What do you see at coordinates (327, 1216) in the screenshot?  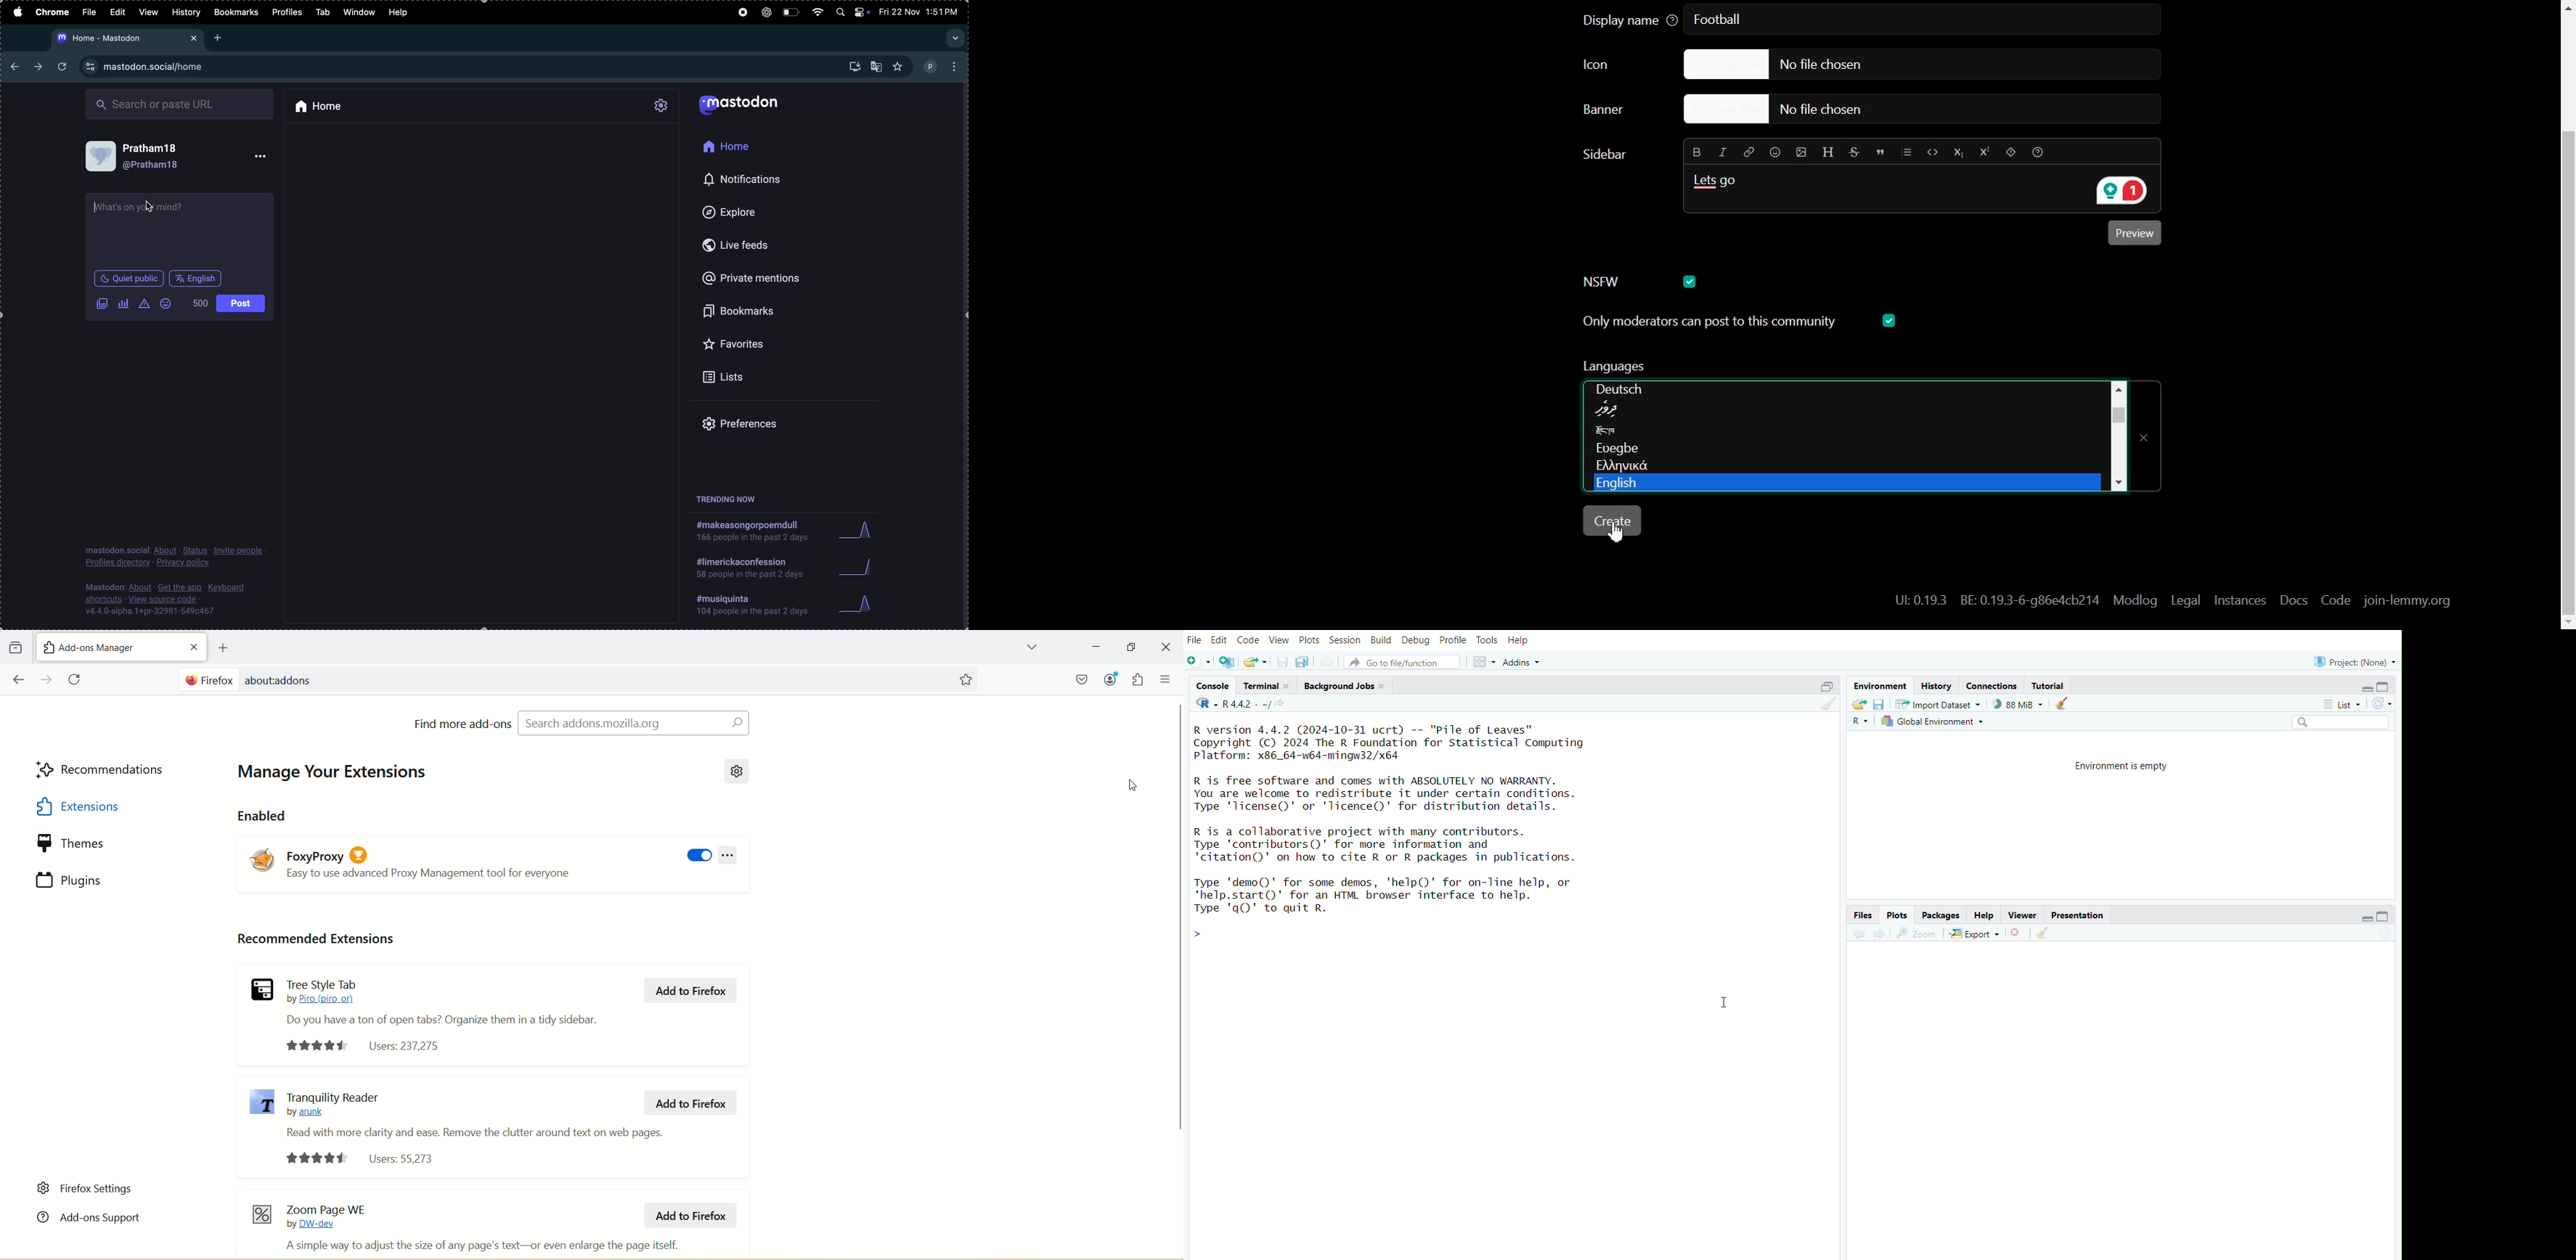 I see `Zoom Page WE
by DW-dev` at bounding box center [327, 1216].